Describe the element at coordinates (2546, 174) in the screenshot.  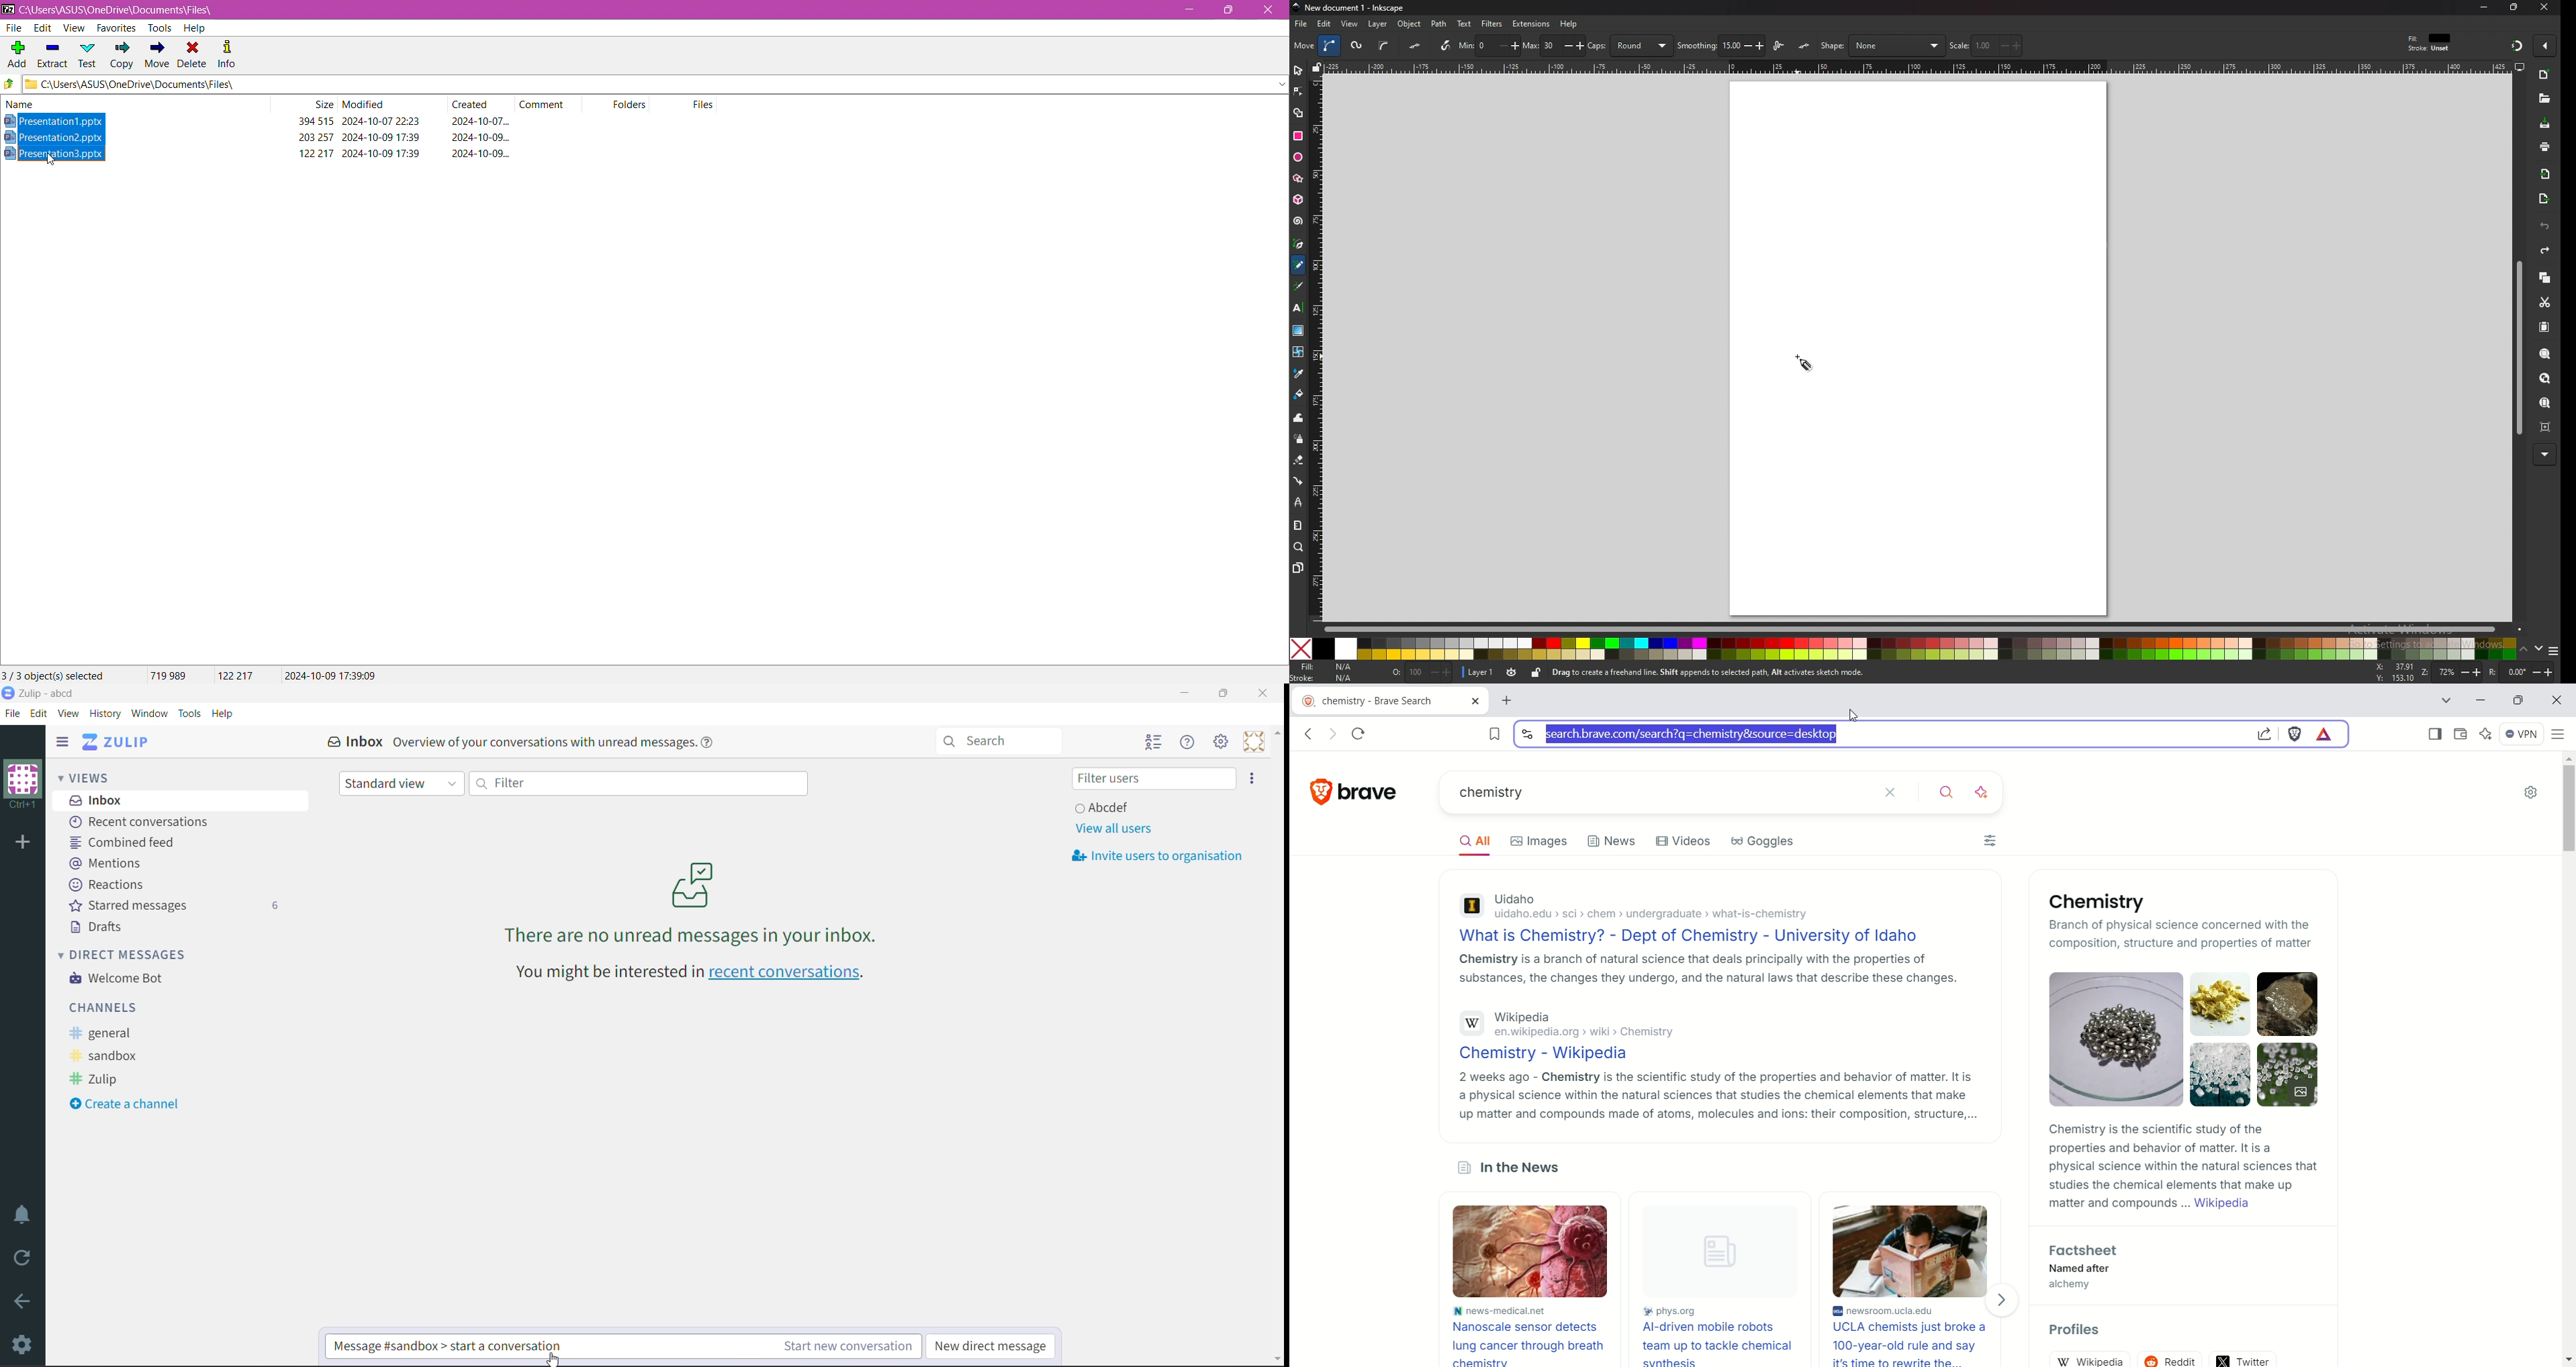
I see `import` at that location.